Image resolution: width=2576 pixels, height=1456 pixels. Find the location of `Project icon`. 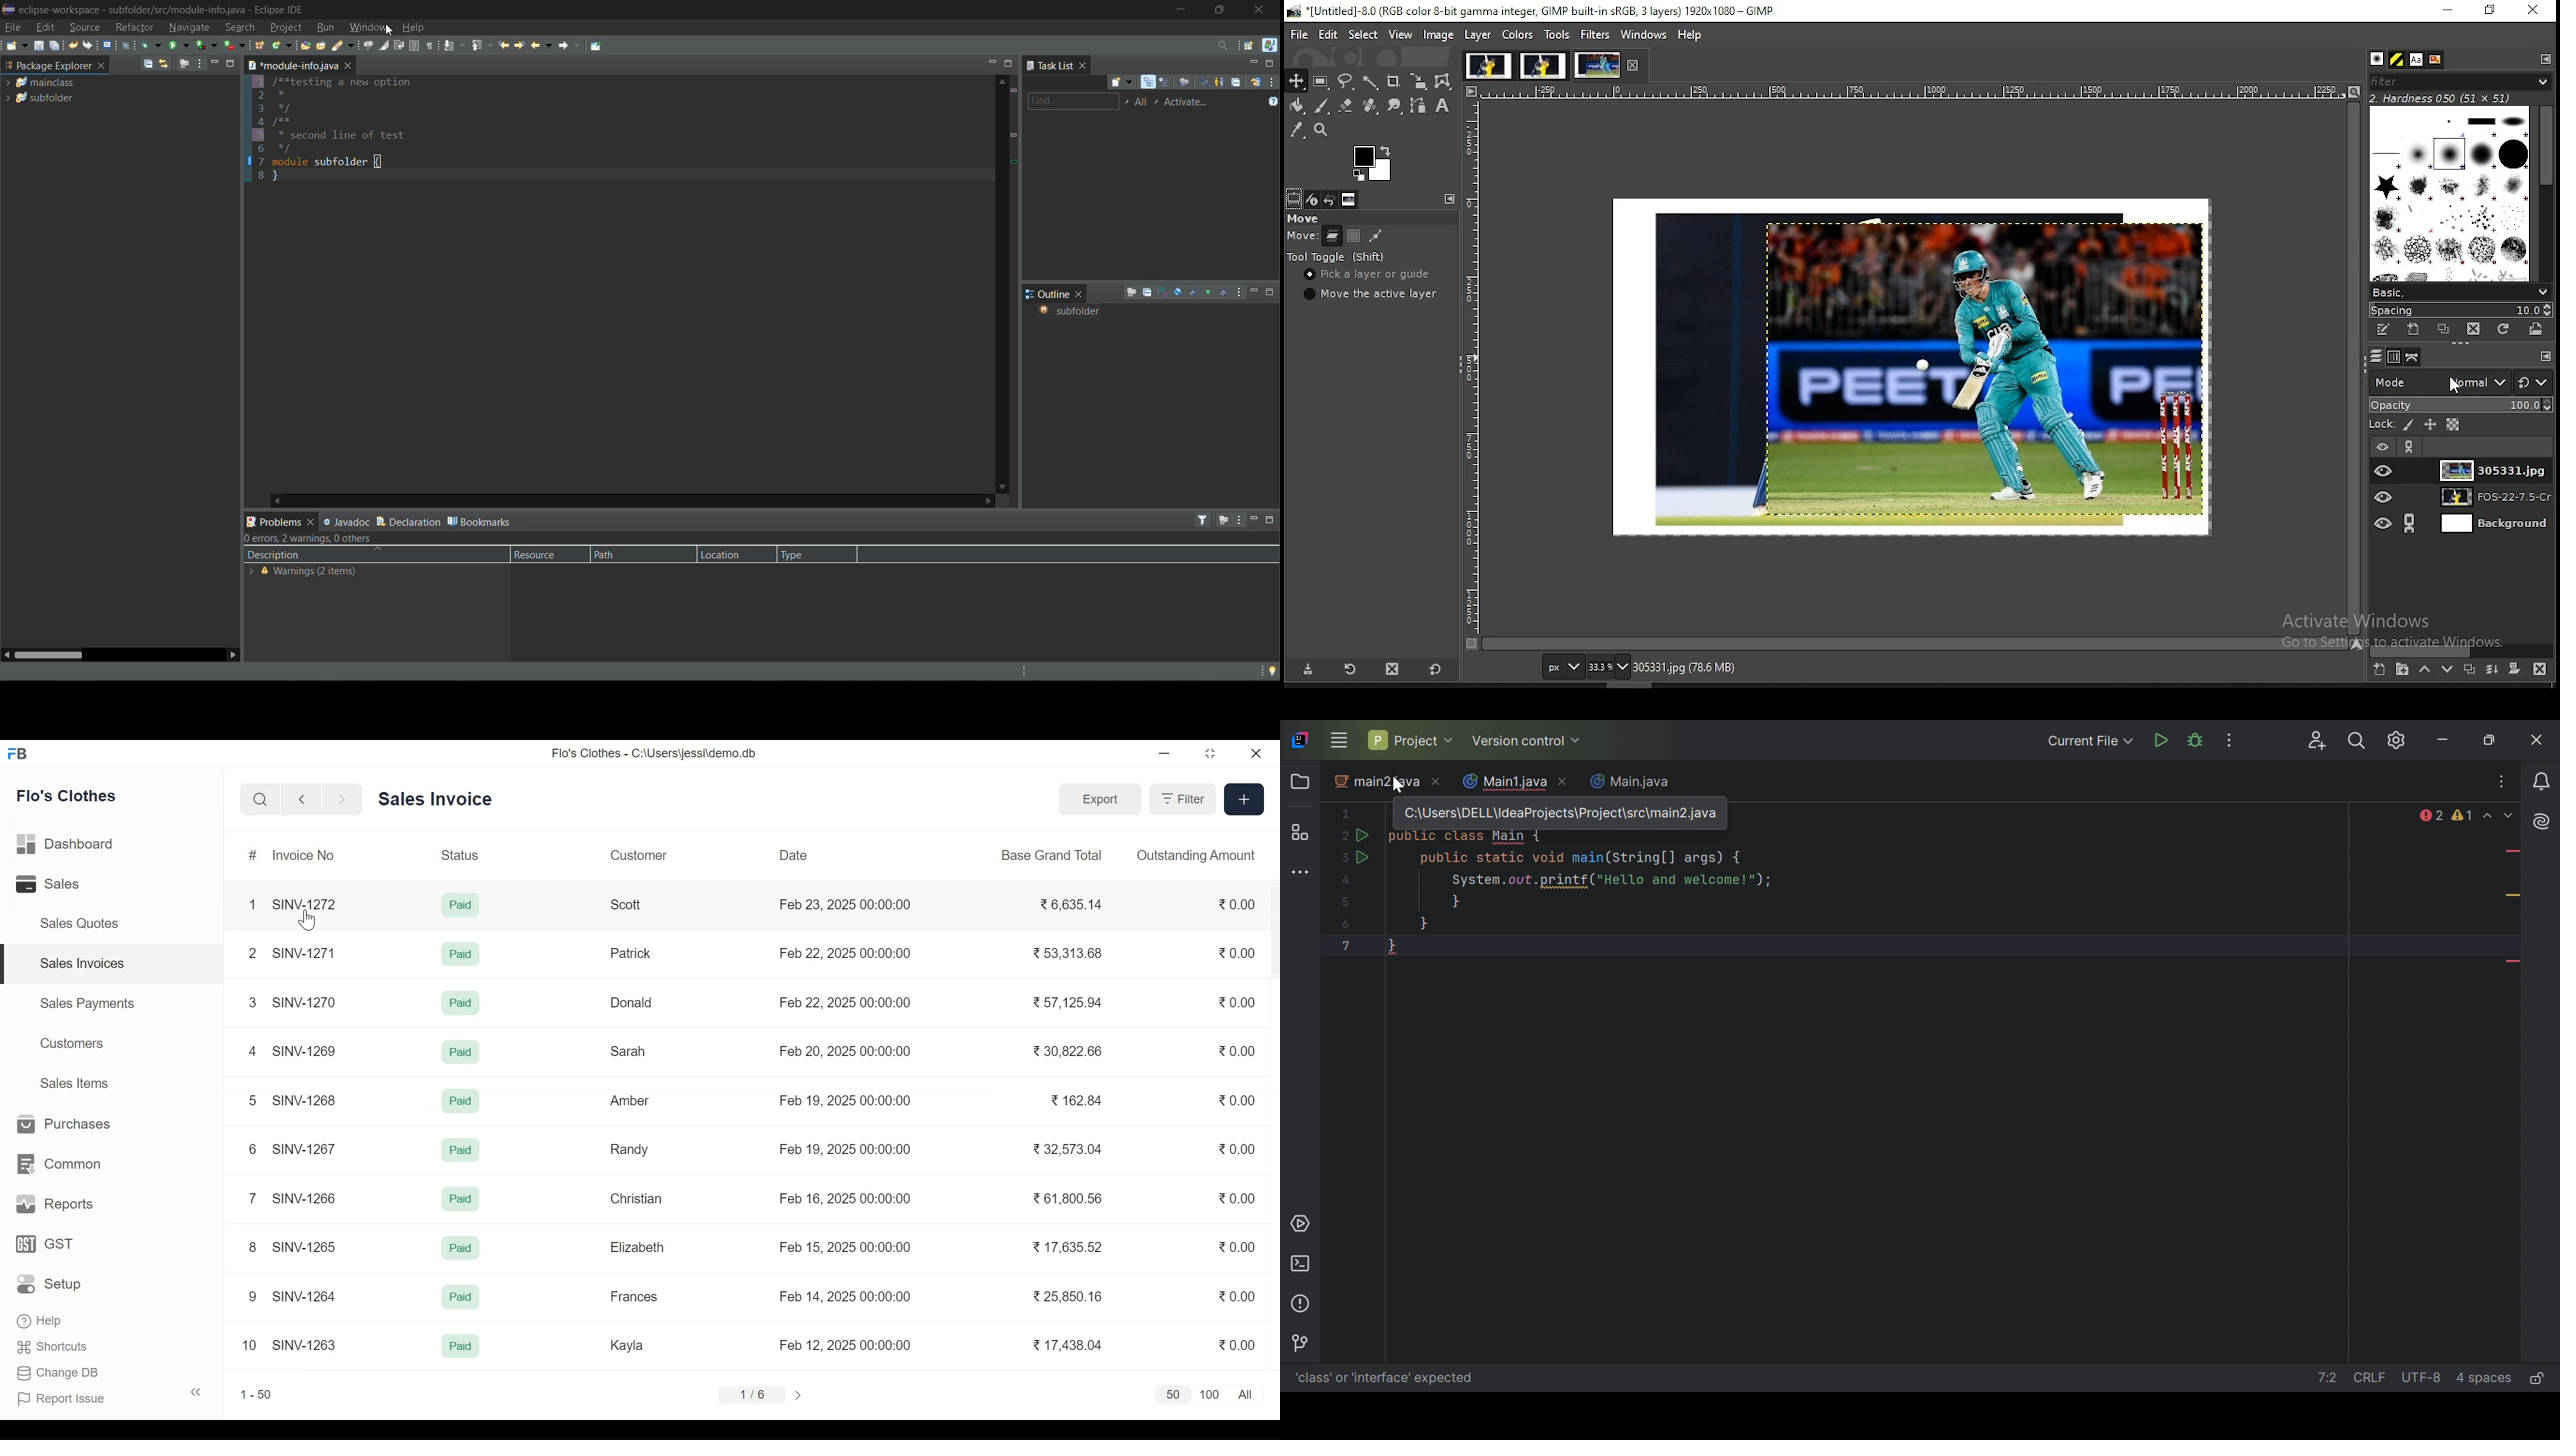

Project icon is located at coordinates (1299, 781).